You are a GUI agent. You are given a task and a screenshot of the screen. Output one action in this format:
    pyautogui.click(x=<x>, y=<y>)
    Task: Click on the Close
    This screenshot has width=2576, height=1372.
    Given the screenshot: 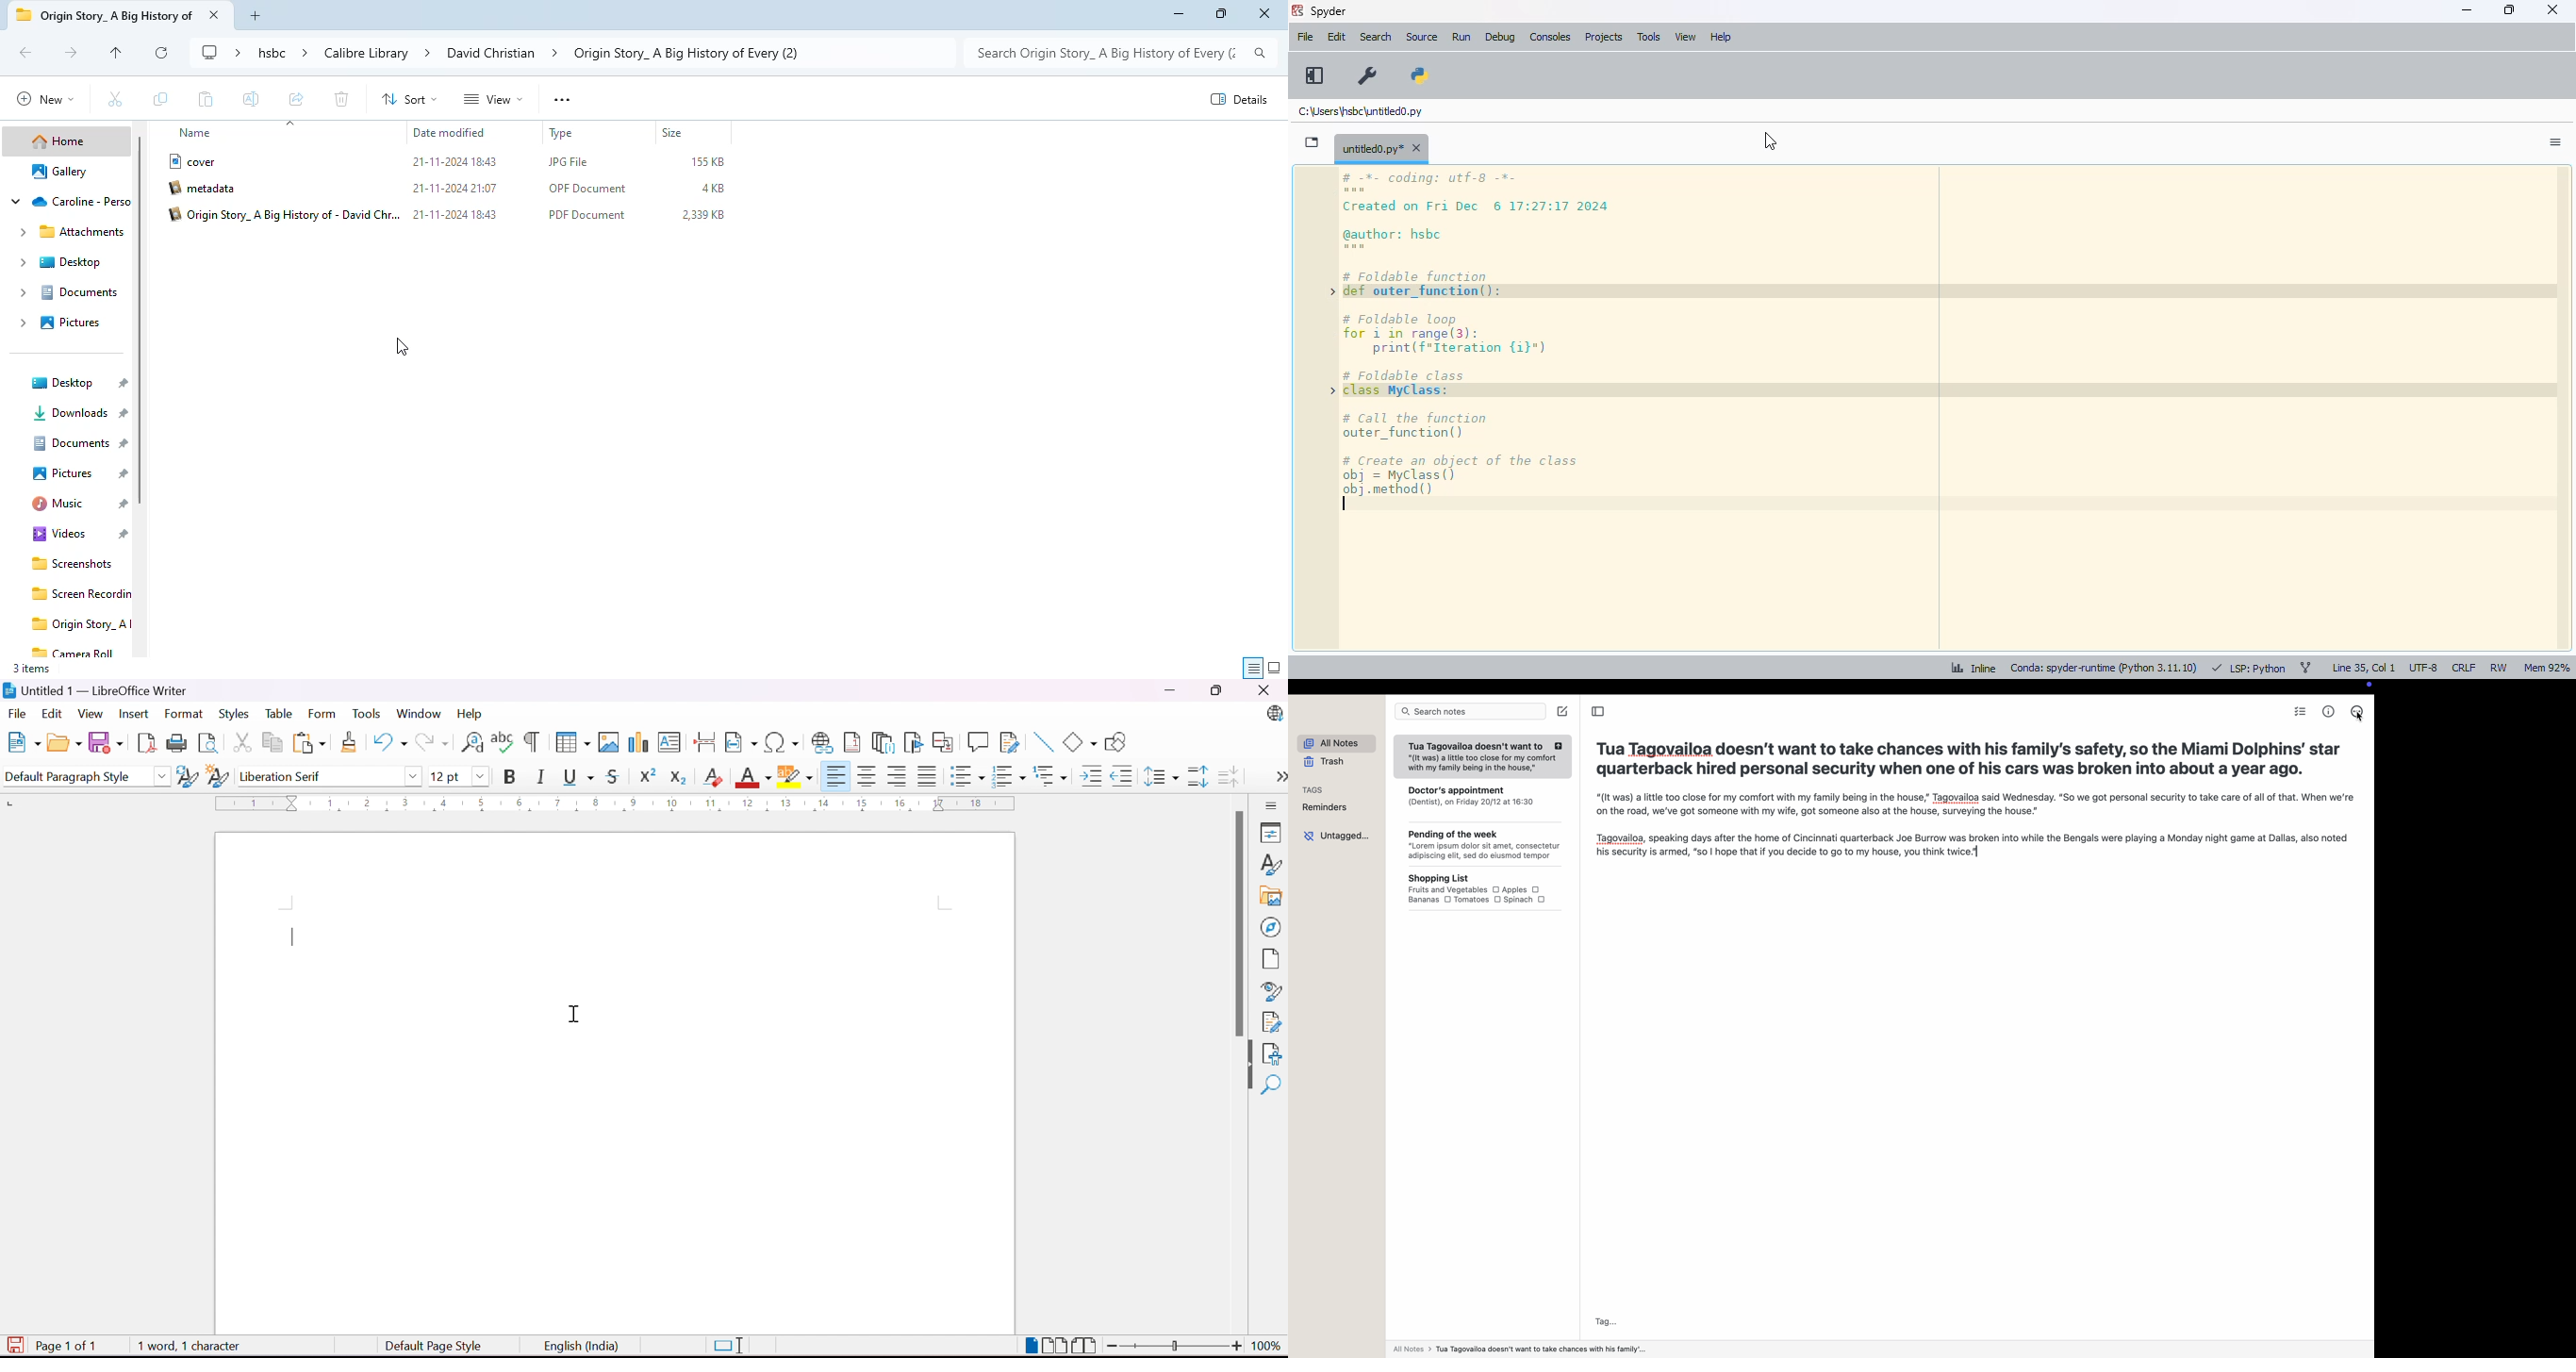 What is the action you would take?
    pyautogui.click(x=1269, y=692)
    